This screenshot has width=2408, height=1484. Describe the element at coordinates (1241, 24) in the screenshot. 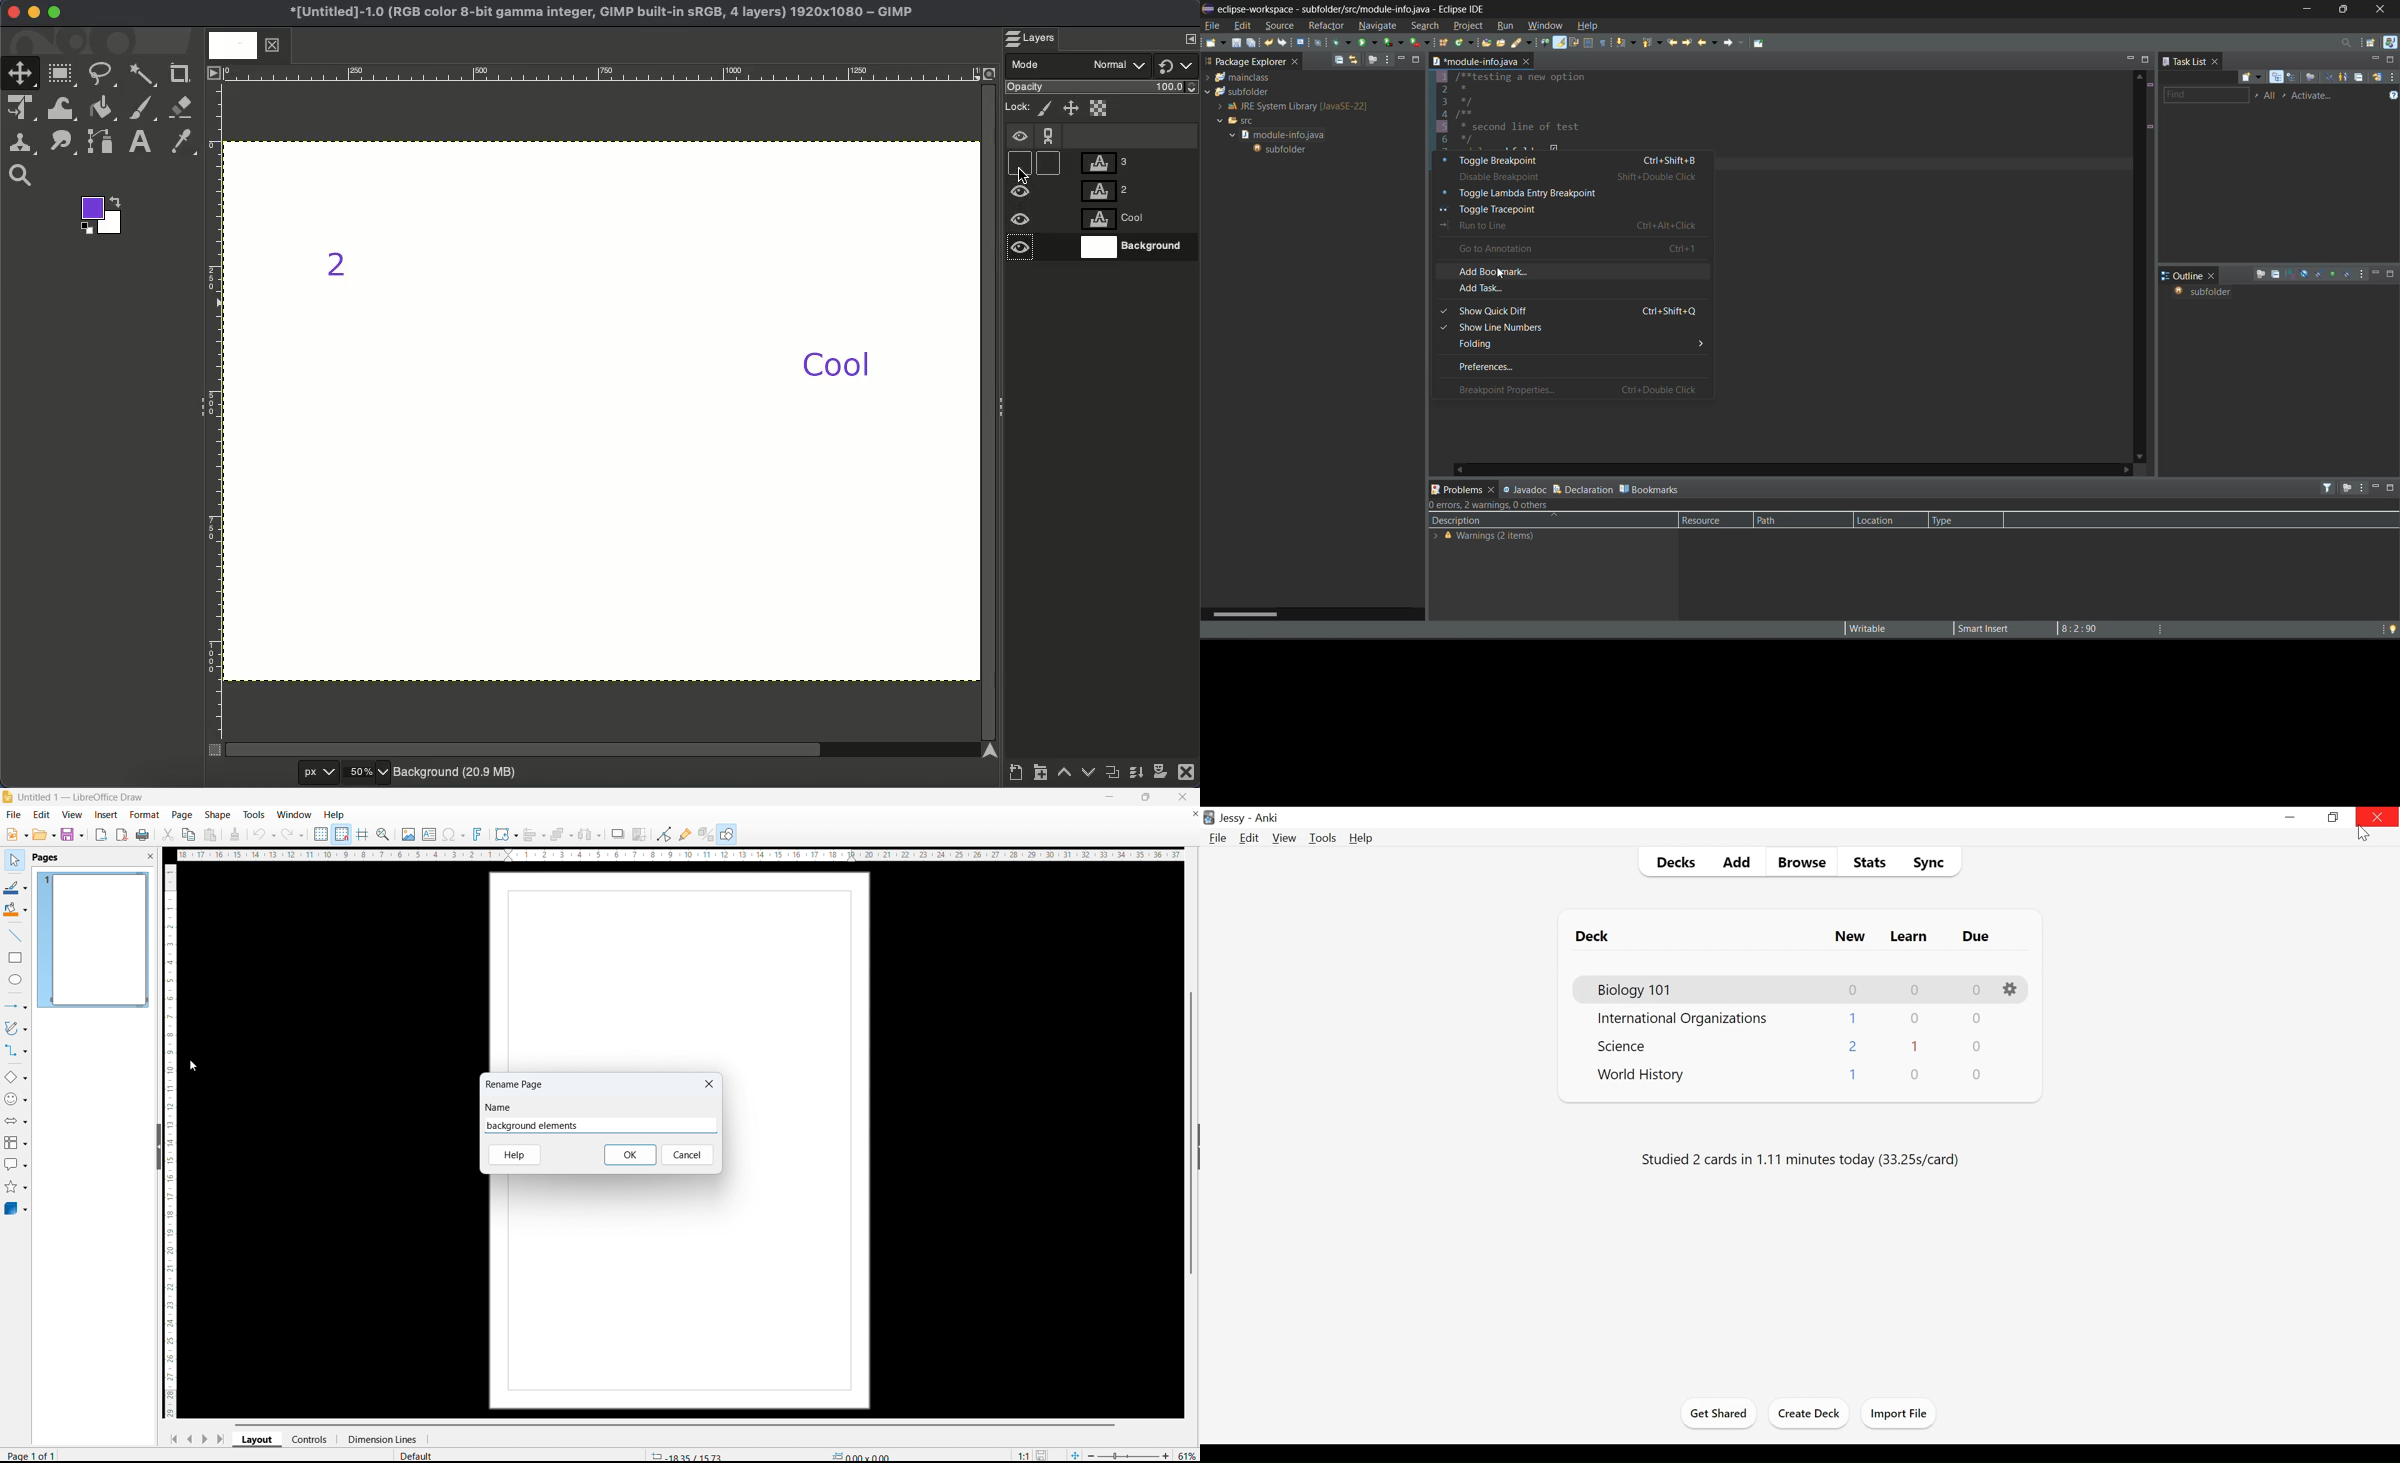

I see `edit` at that location.